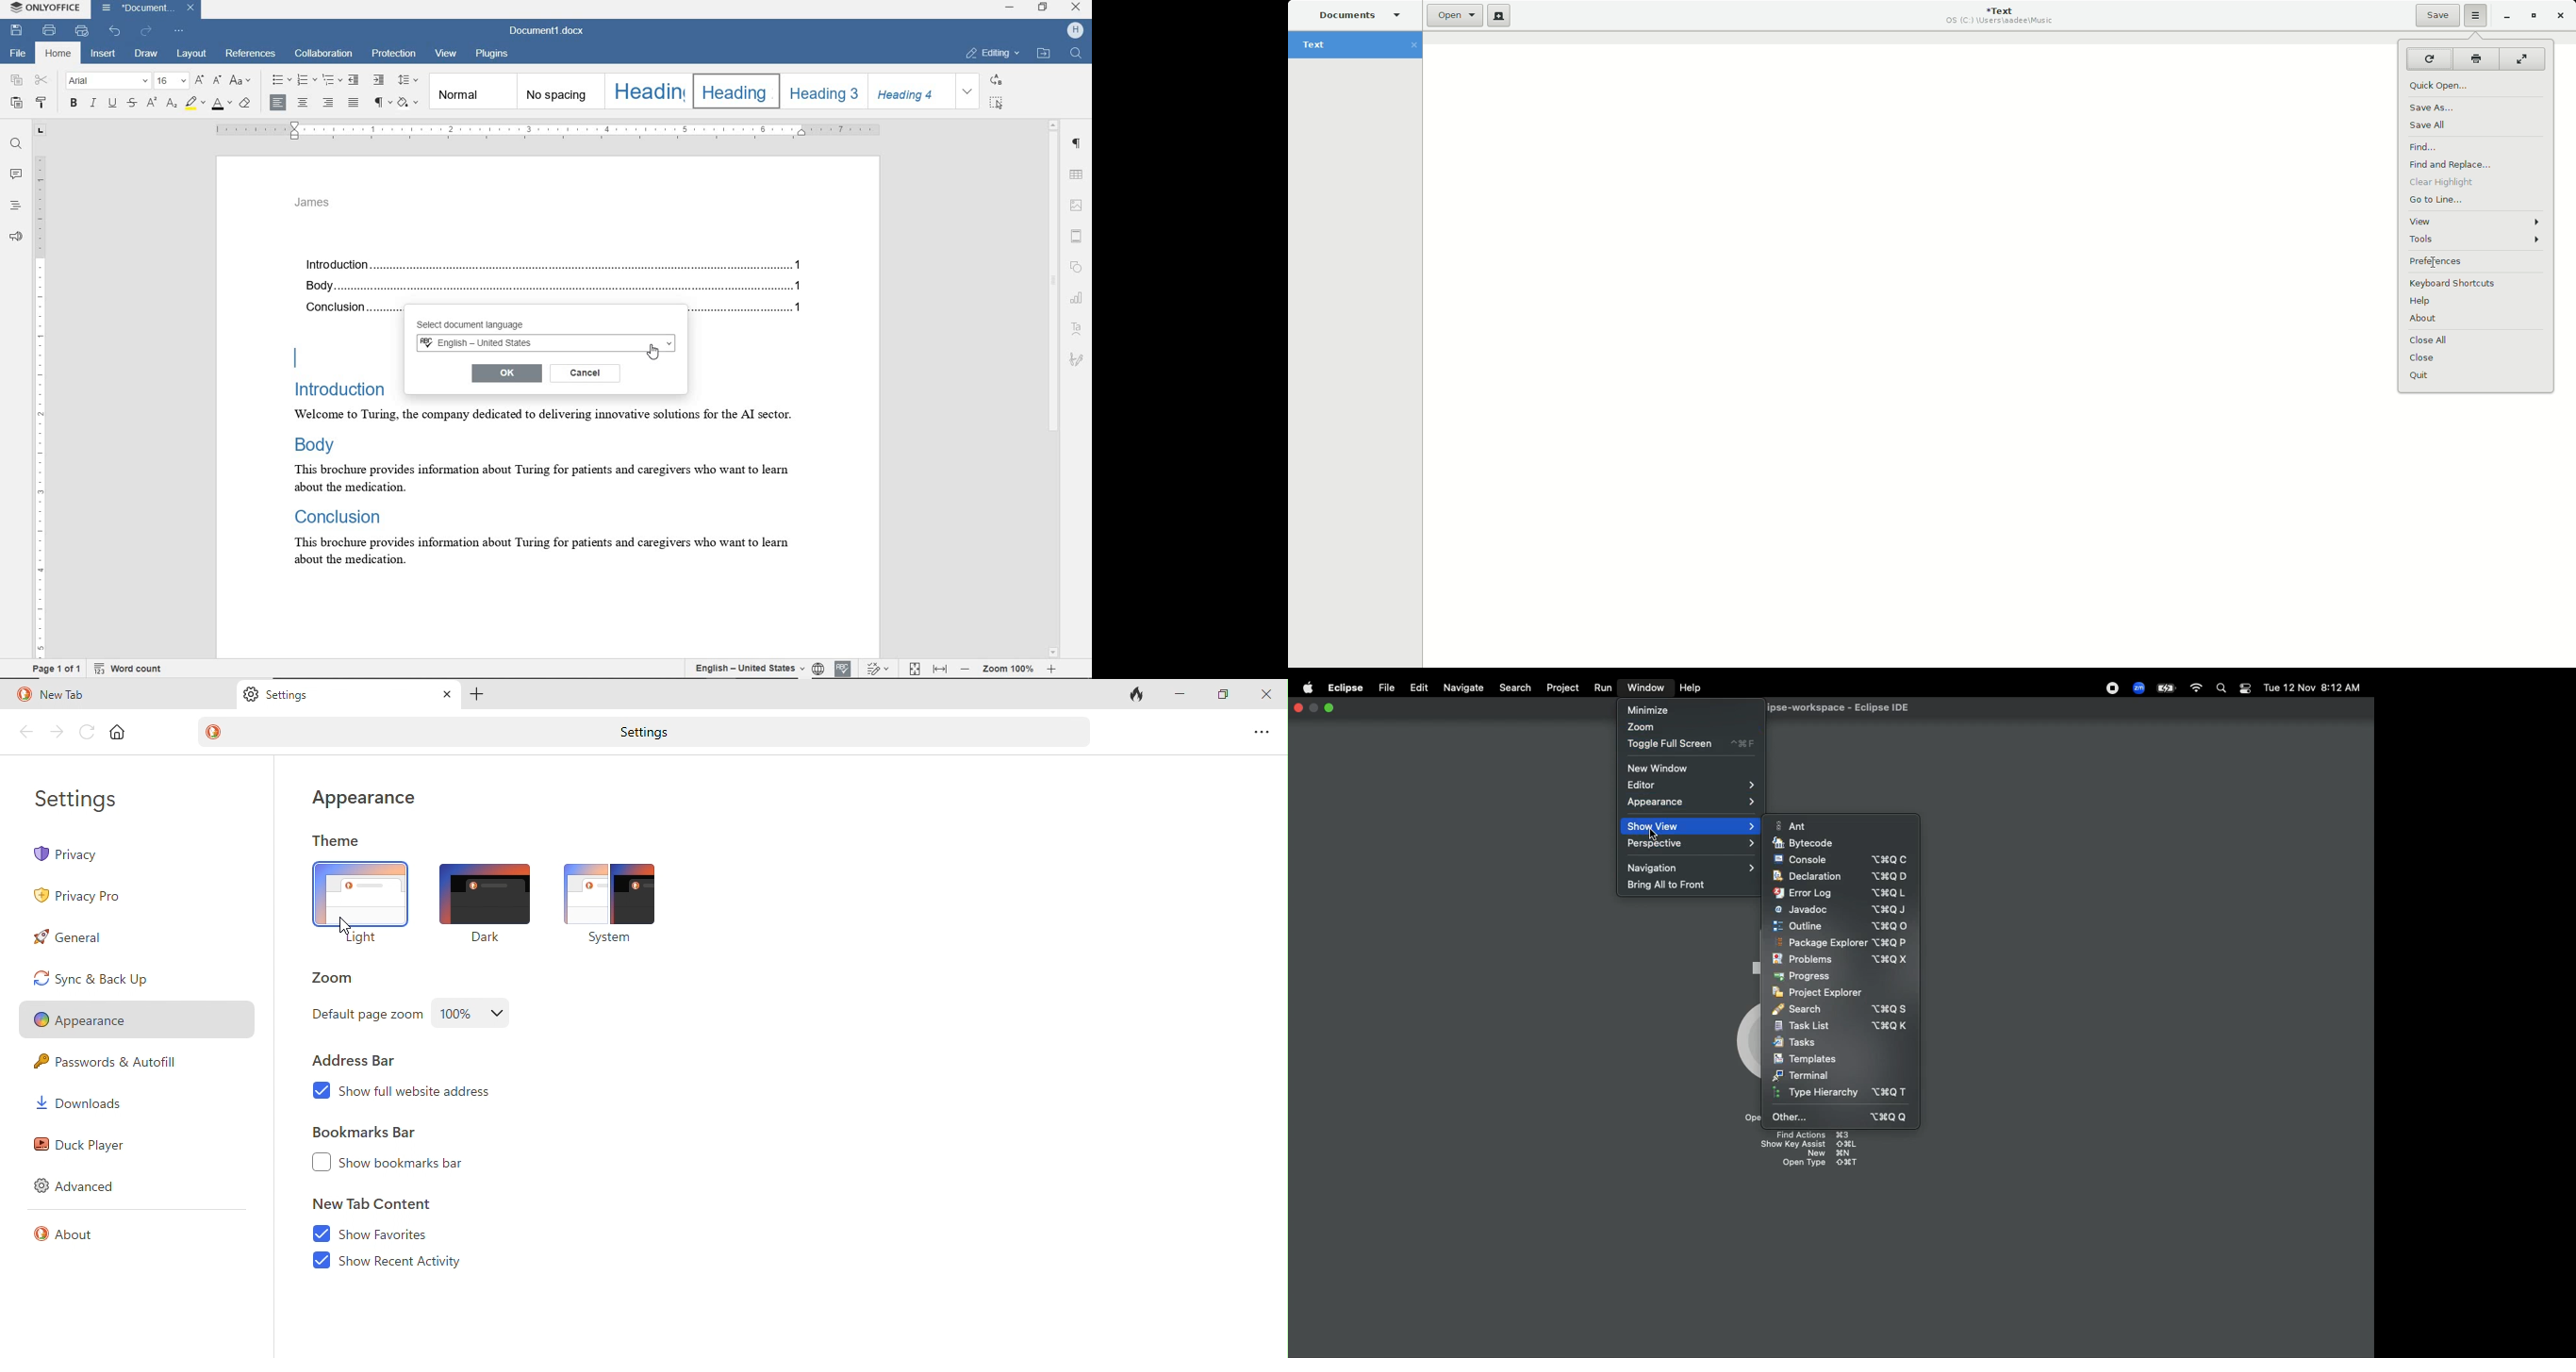  What do you see at coordinates (2431, 124) in the screenshot?
I see `Save All` at bounding box center [2431, 124].